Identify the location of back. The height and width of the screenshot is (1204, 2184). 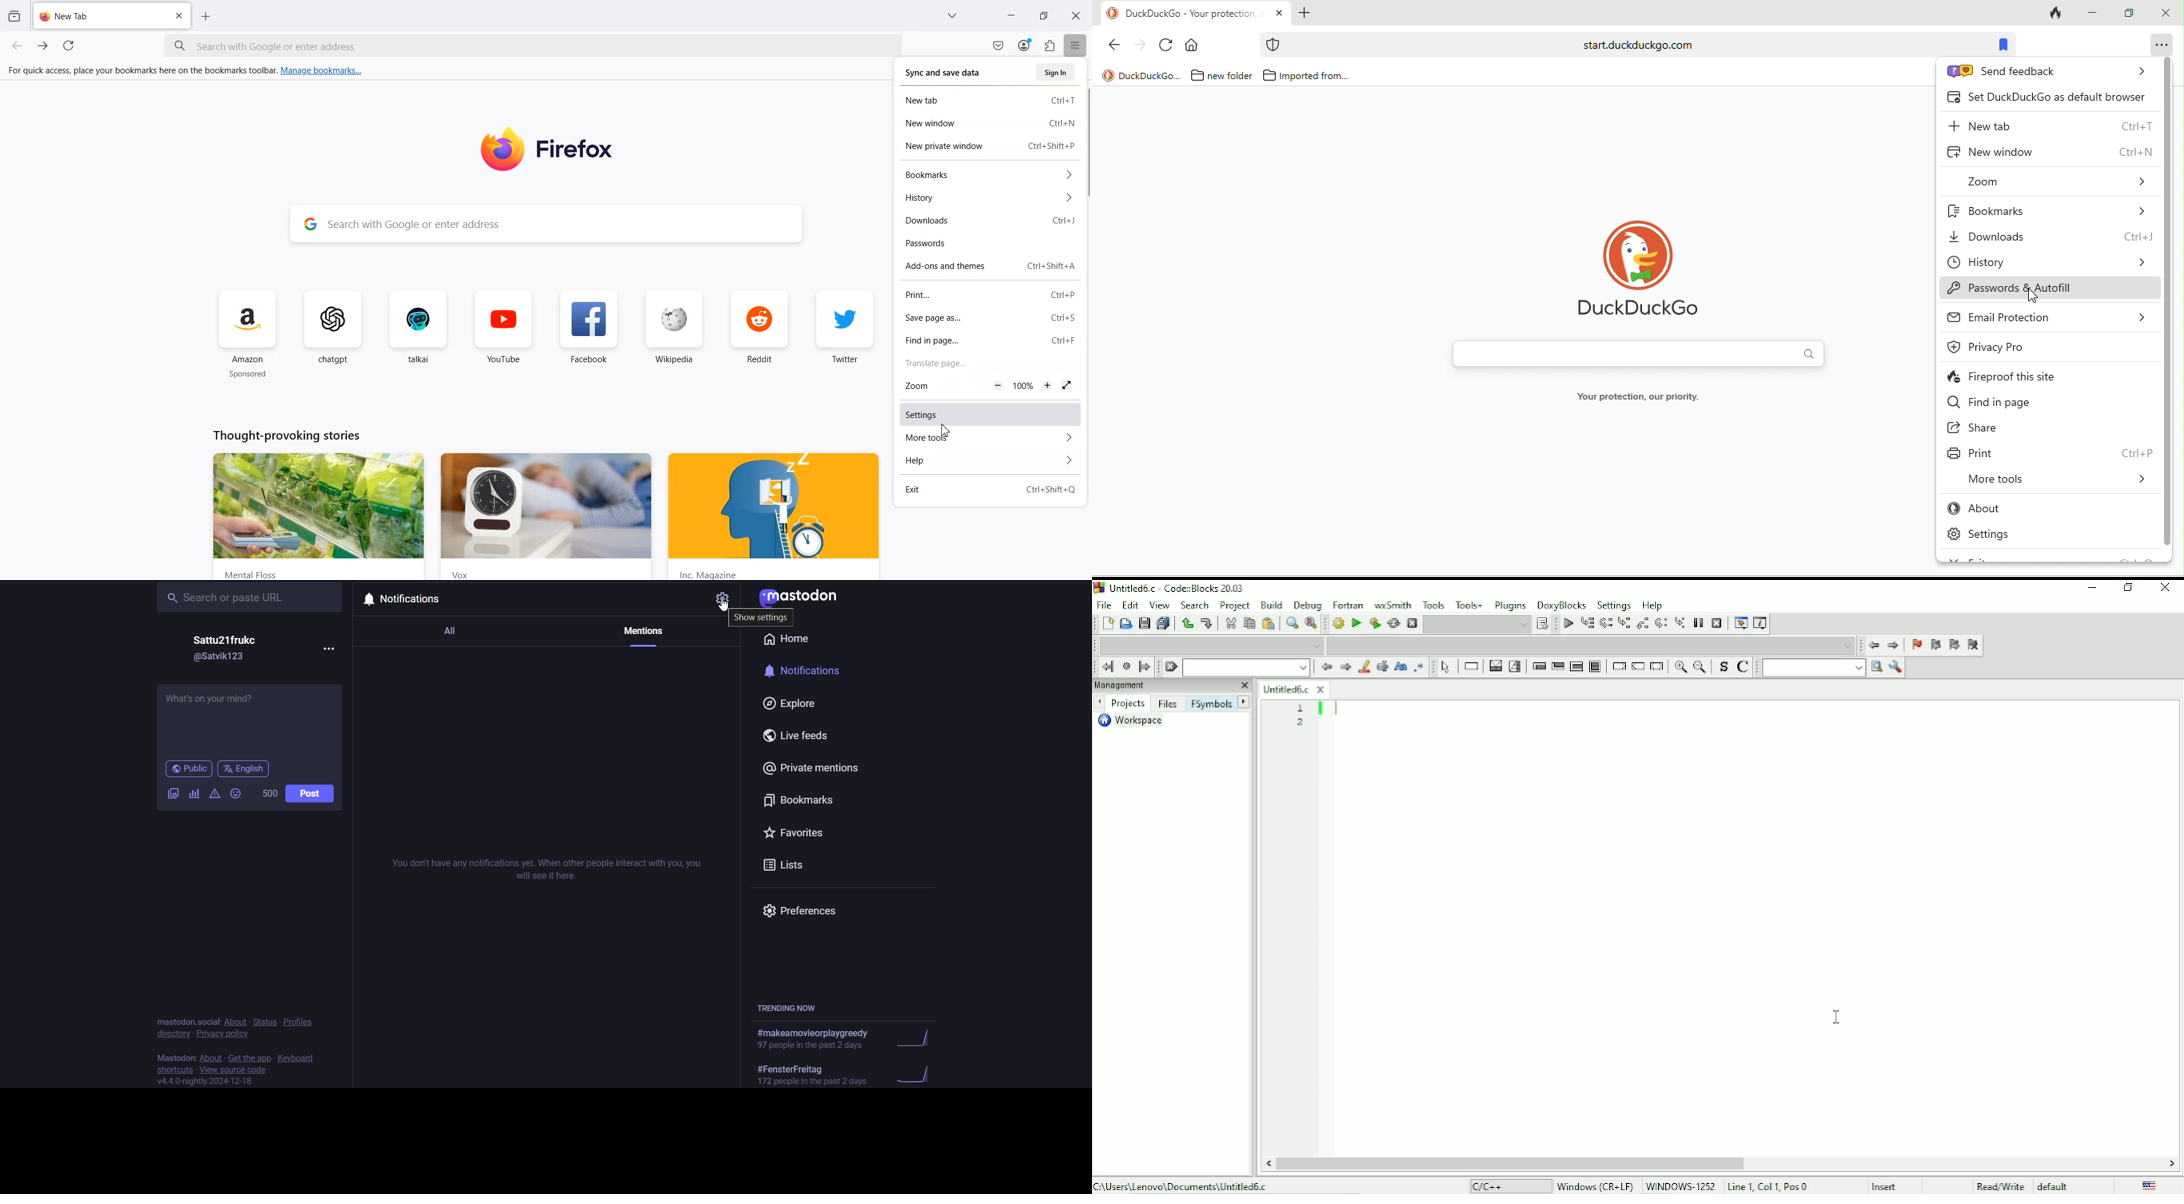
(1118, 47).